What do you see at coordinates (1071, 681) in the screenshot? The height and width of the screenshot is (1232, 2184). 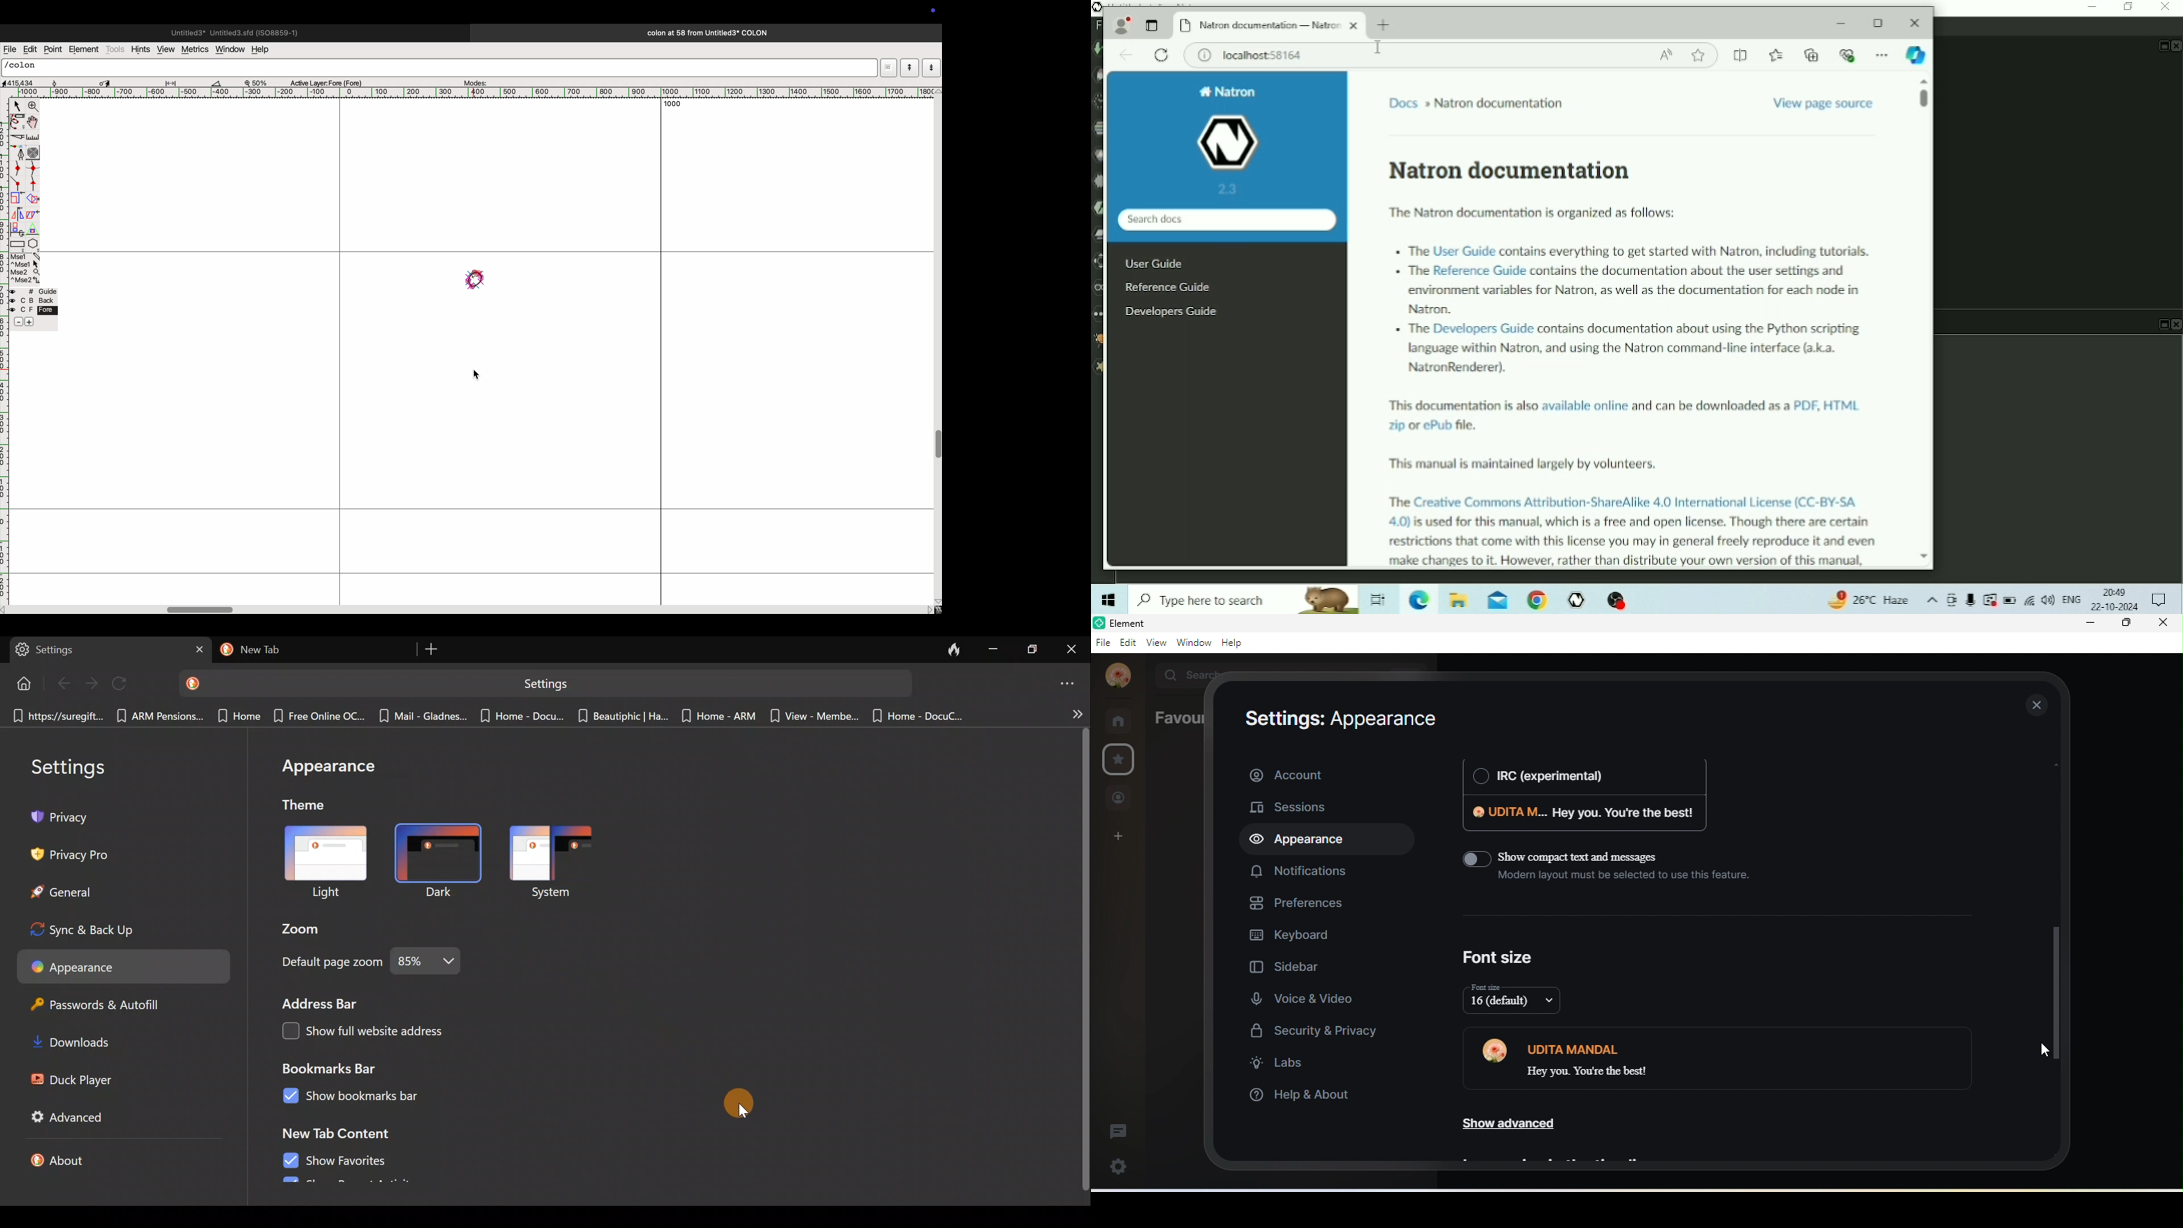 I see `open application menu` at bounding box center [1071, 681].